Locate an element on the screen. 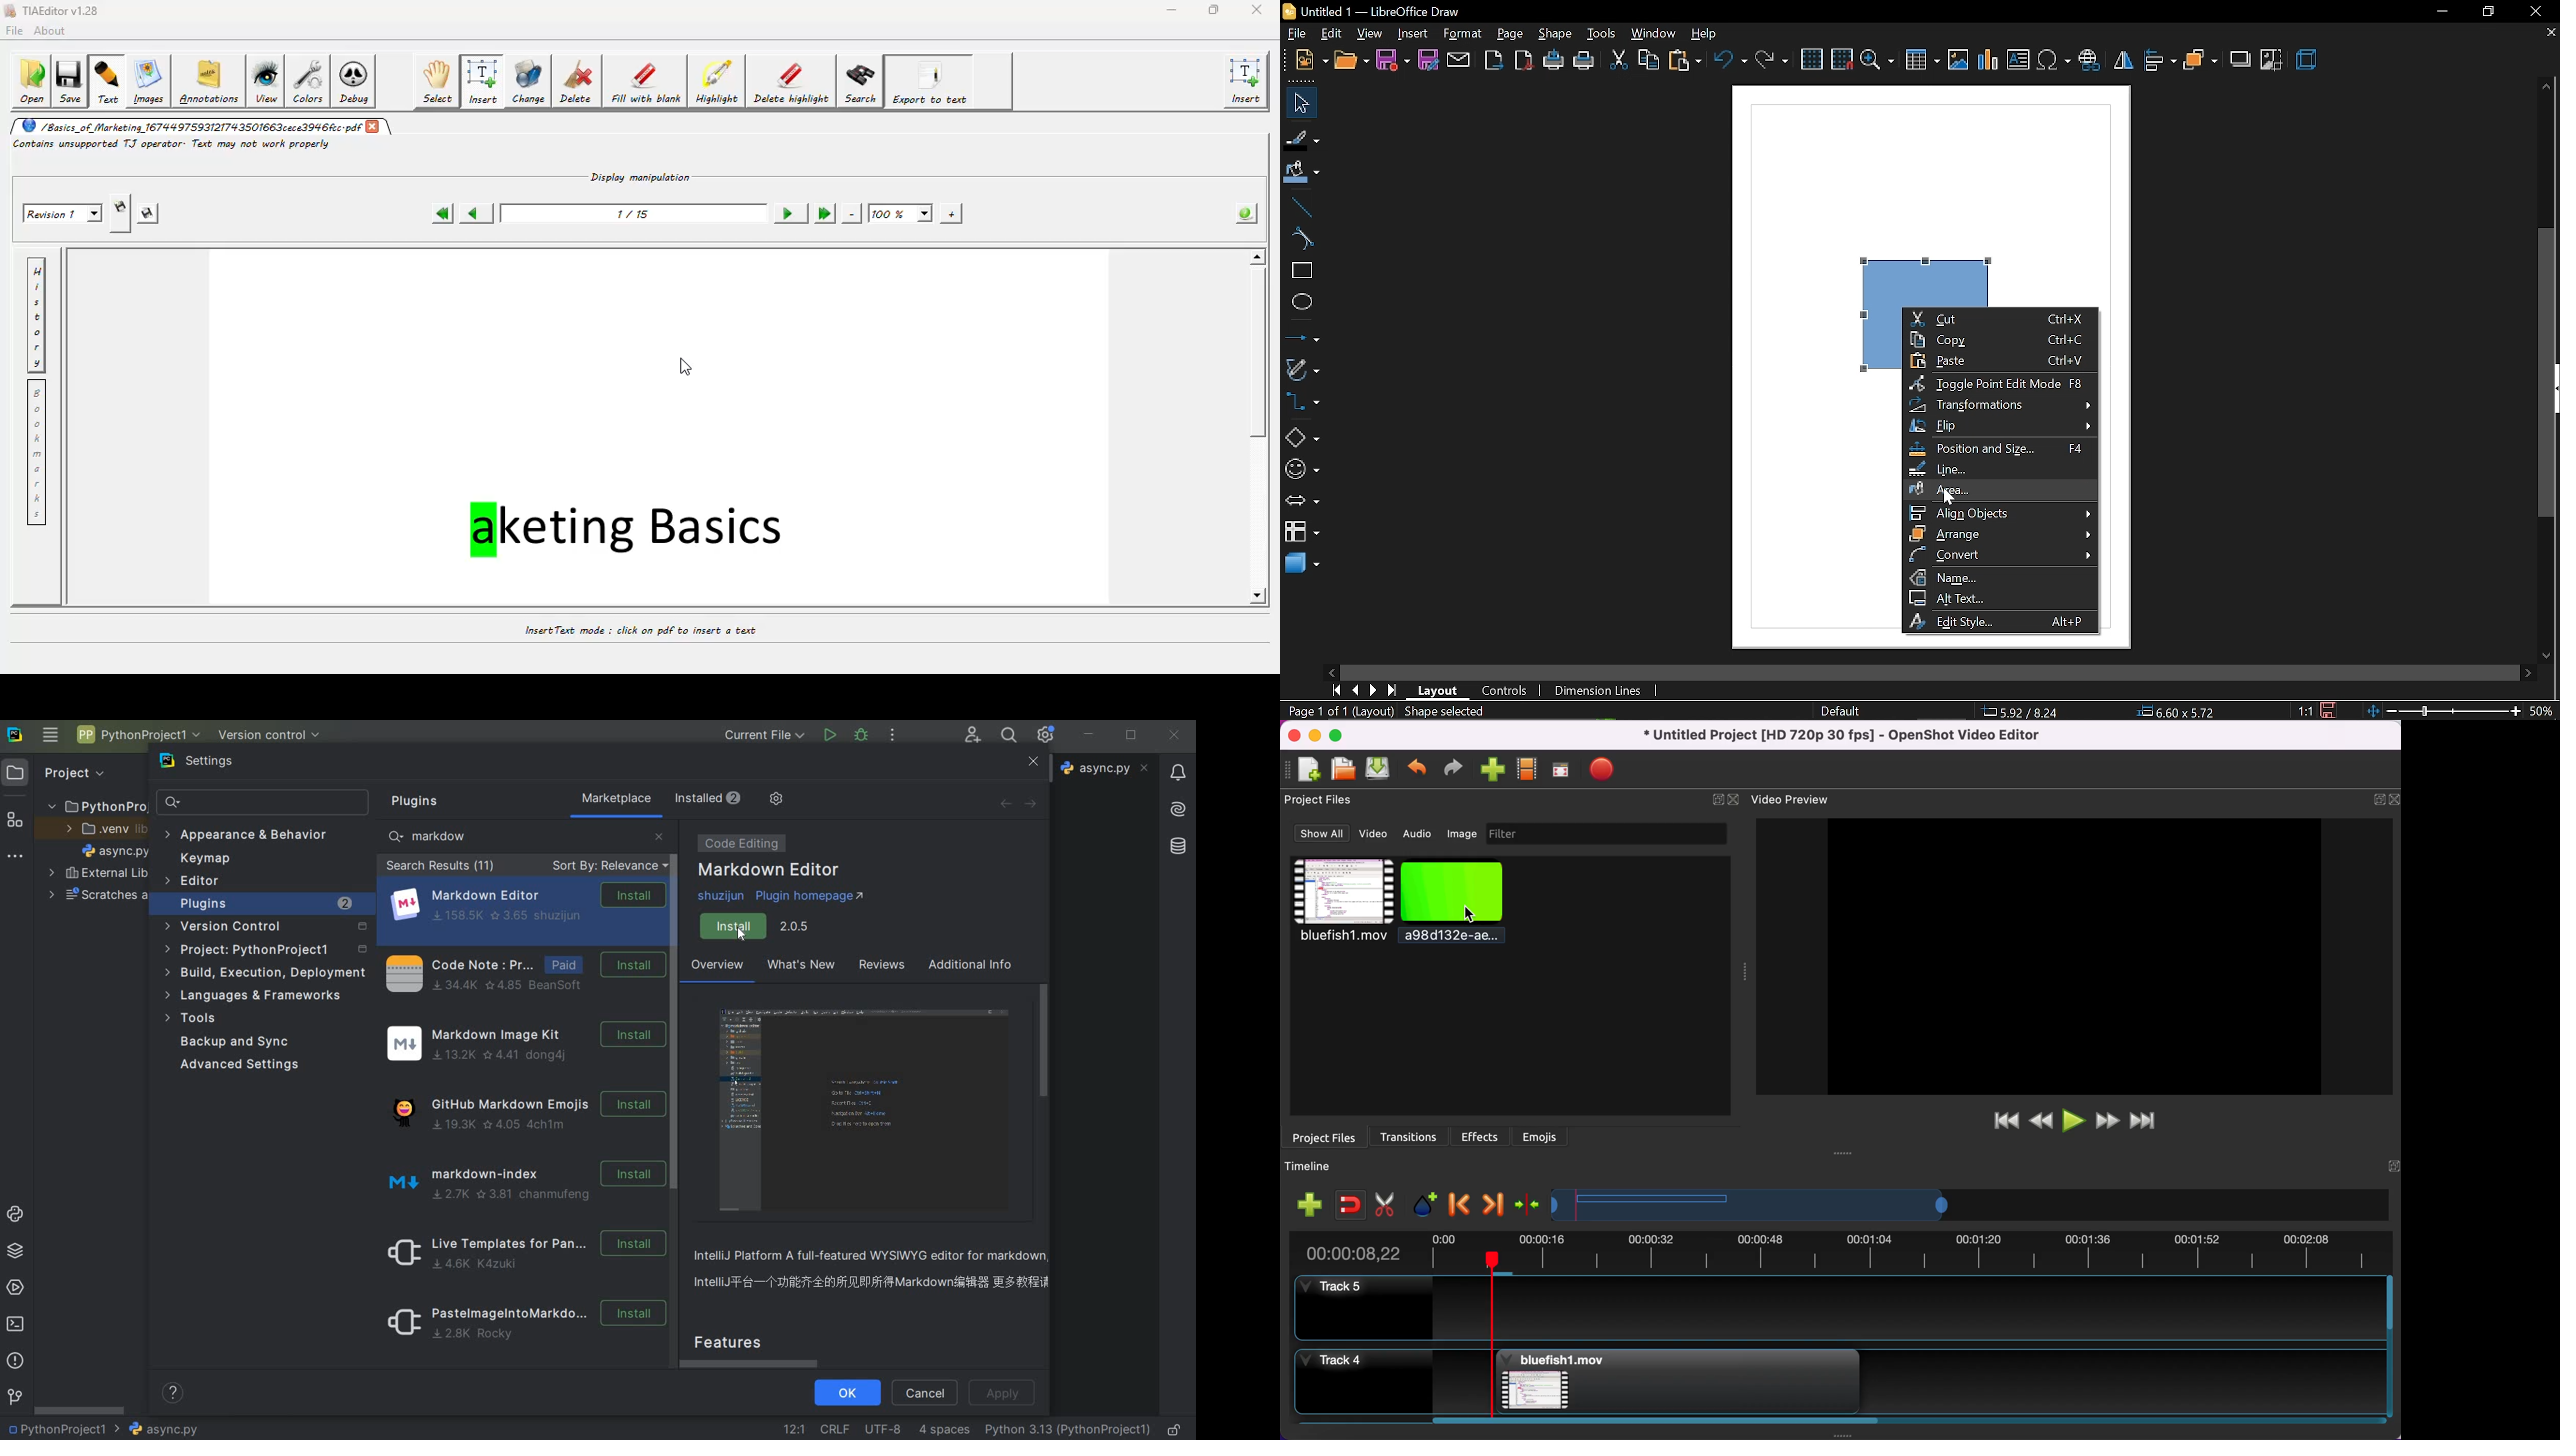  arrows is located at coordinates (1302, 503).